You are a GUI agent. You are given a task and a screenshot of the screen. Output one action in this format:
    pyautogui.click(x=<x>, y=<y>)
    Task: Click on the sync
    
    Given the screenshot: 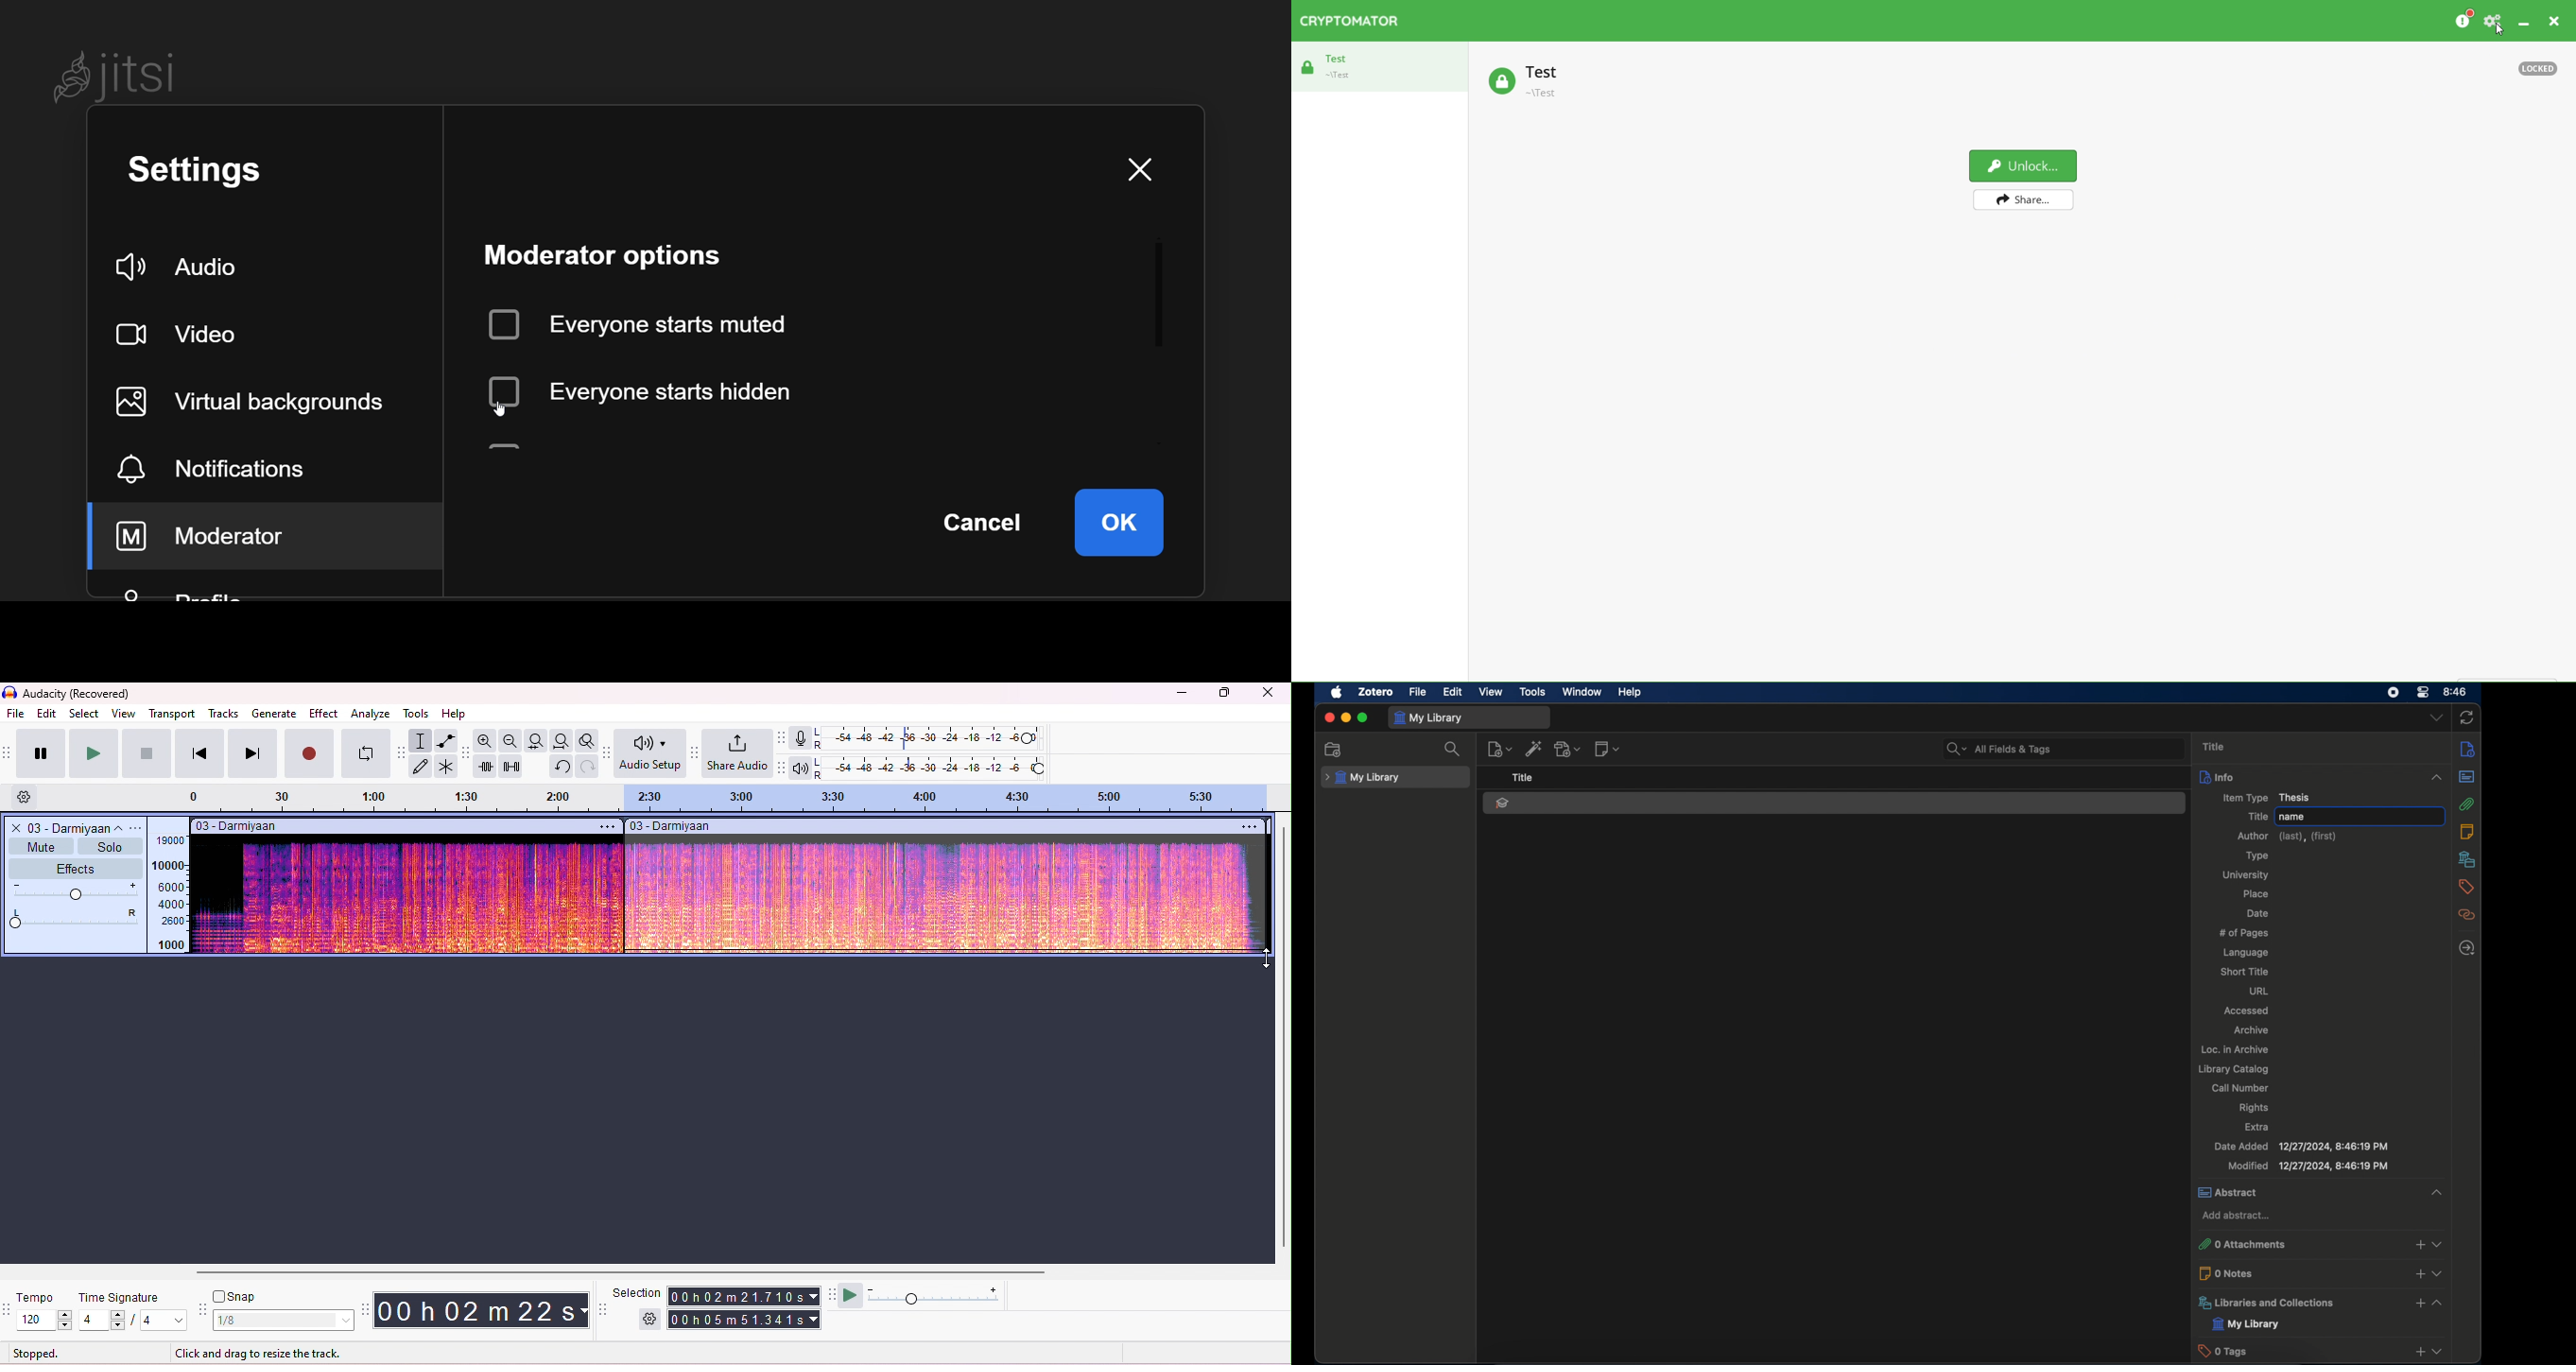 What is the action you would take?
    pyautogui.click(x=2467, y=719)
    